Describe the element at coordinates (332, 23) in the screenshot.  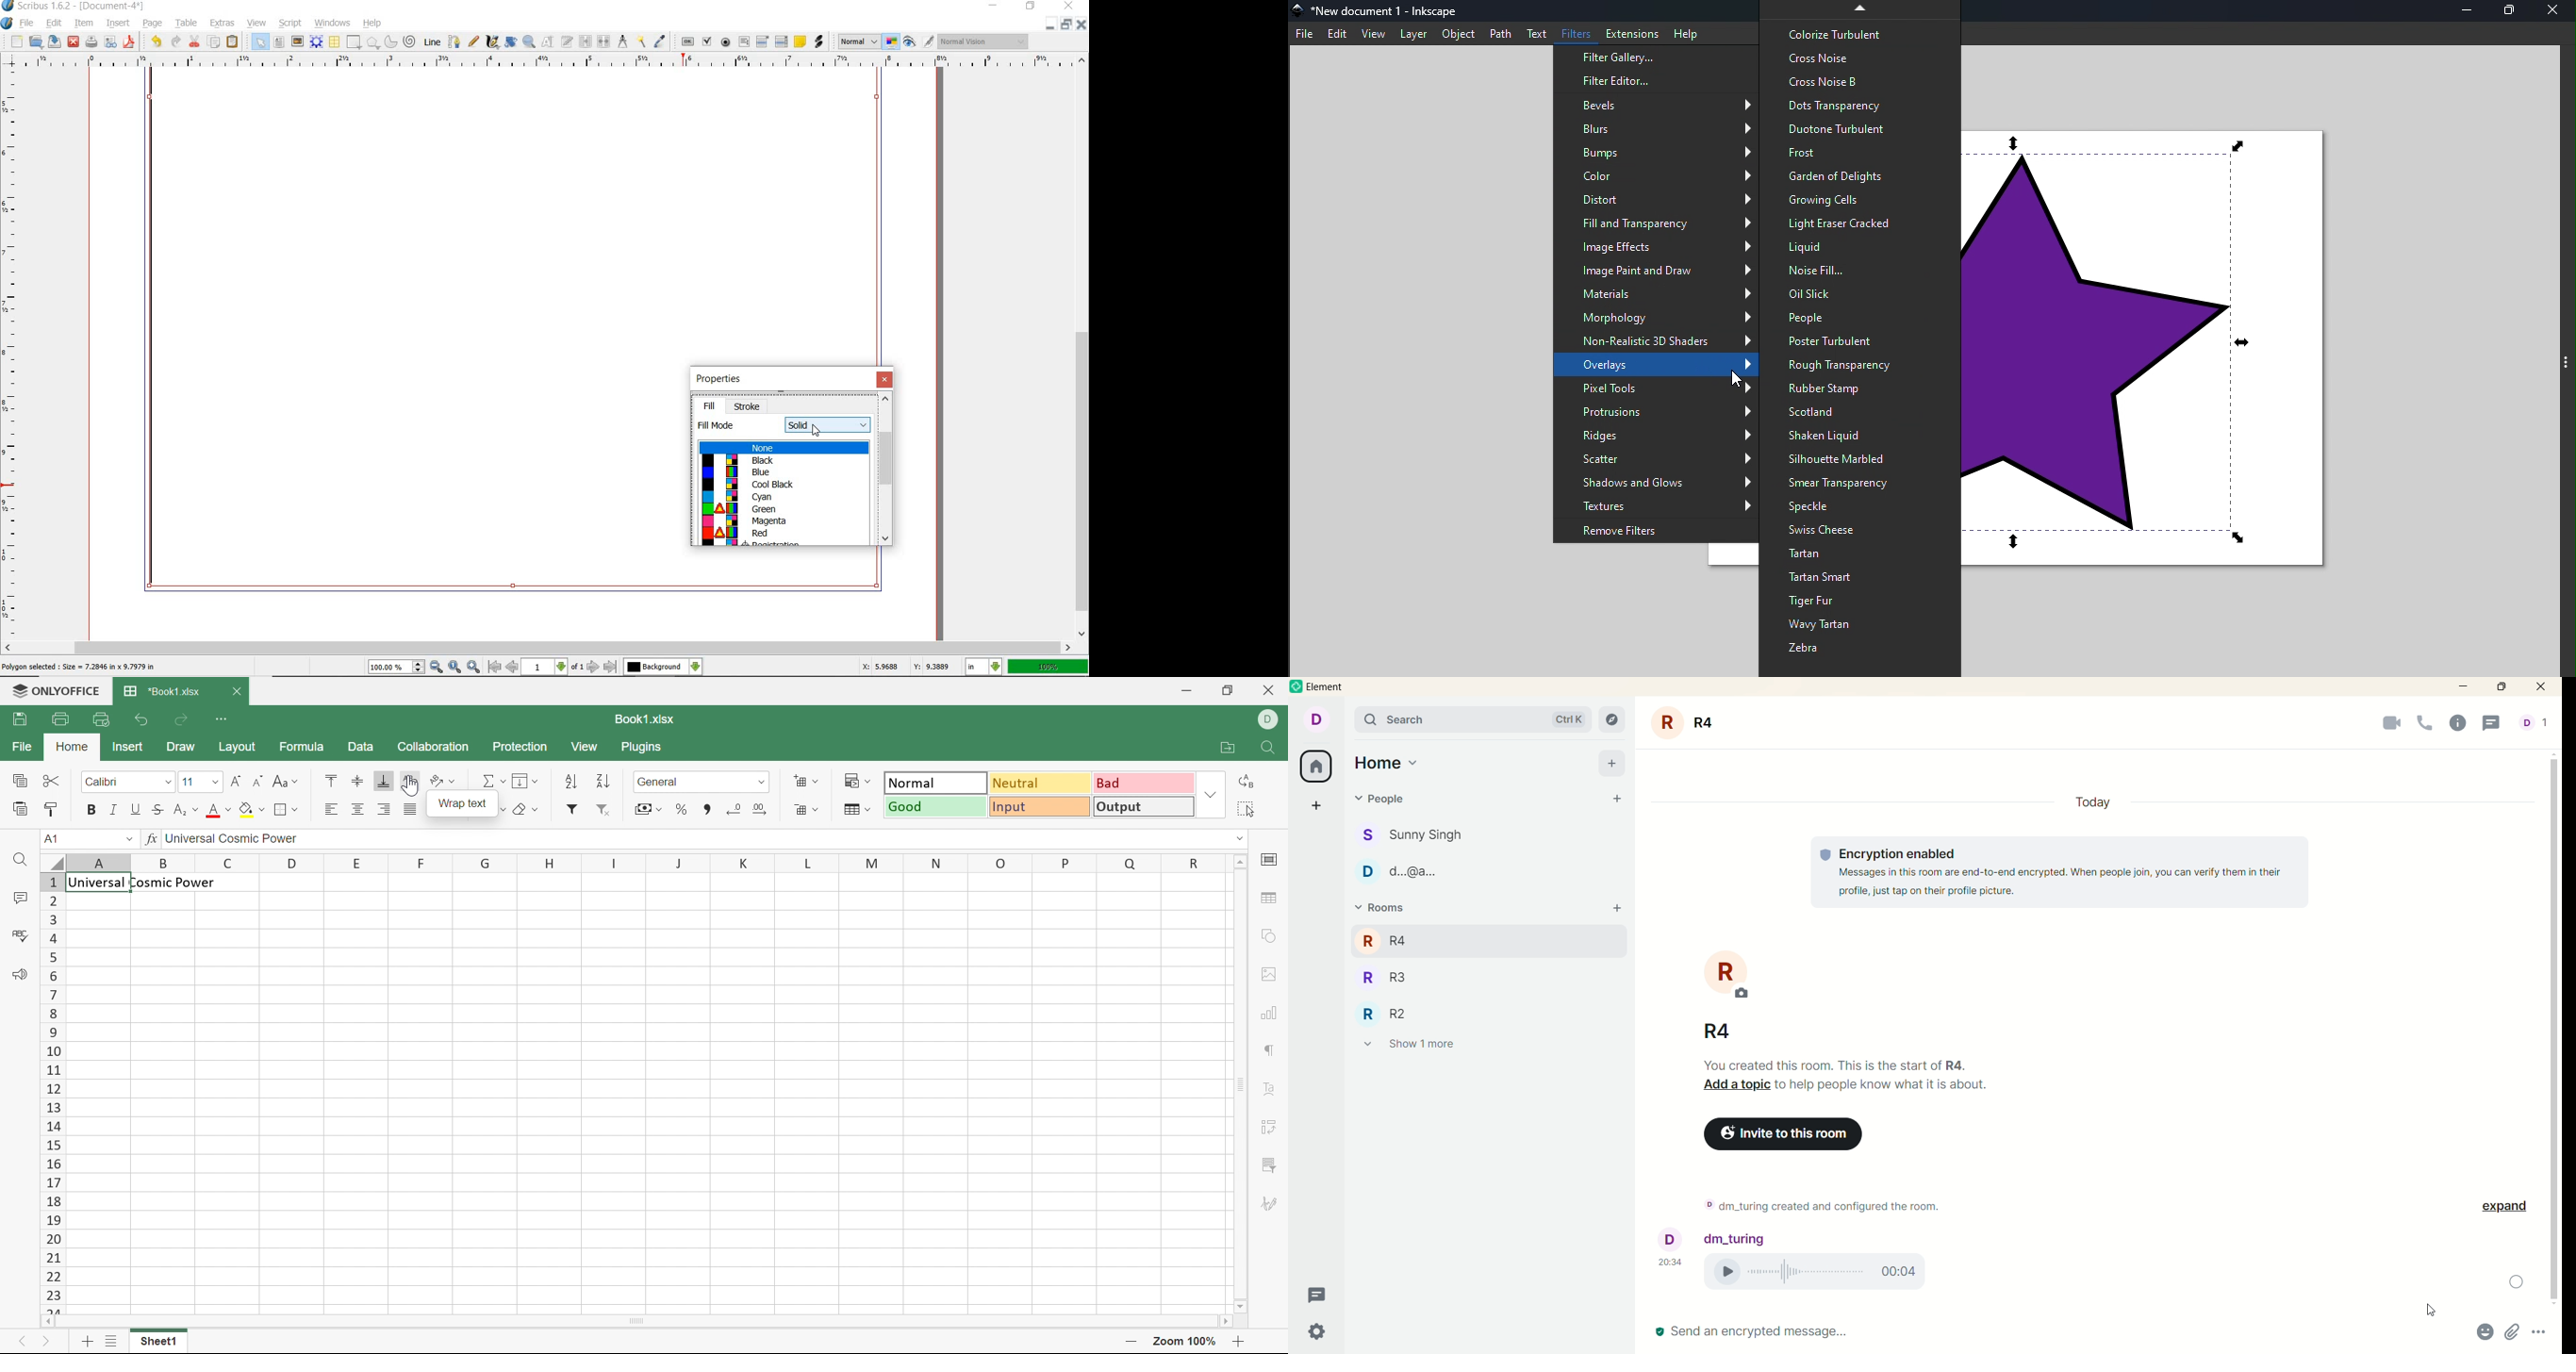
I see `windows` at that location.